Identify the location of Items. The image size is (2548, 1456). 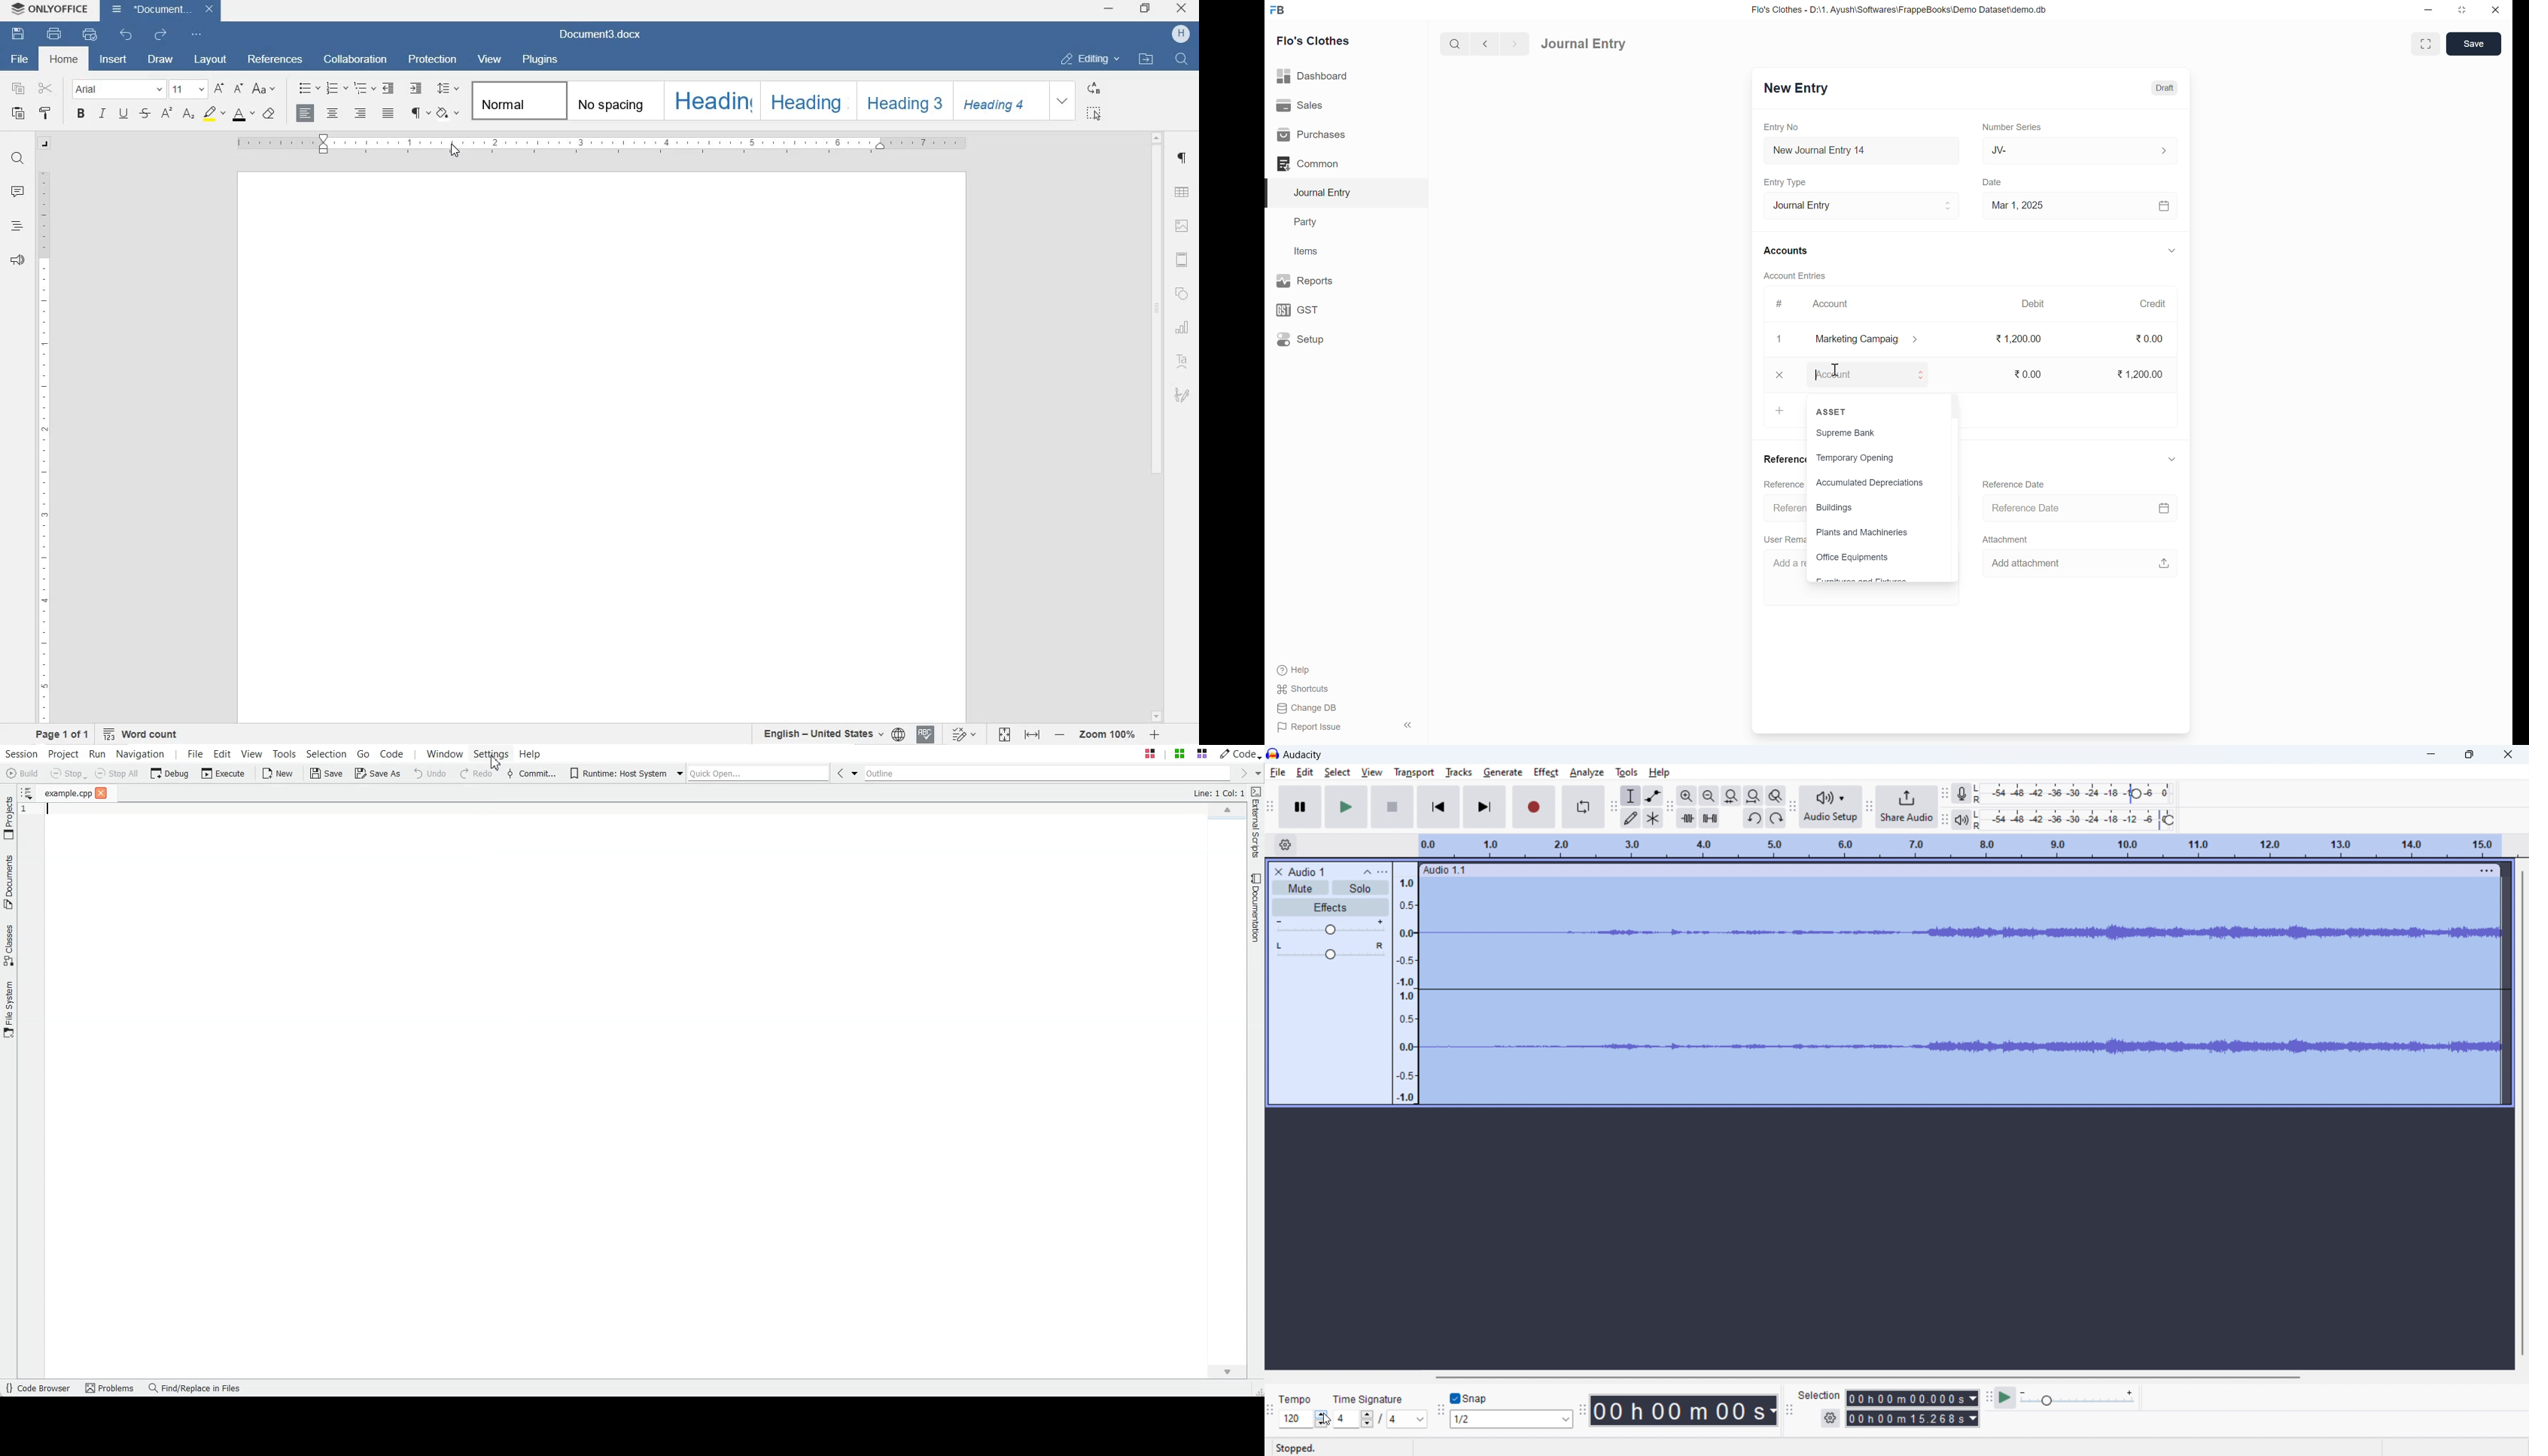
(1305, 251).